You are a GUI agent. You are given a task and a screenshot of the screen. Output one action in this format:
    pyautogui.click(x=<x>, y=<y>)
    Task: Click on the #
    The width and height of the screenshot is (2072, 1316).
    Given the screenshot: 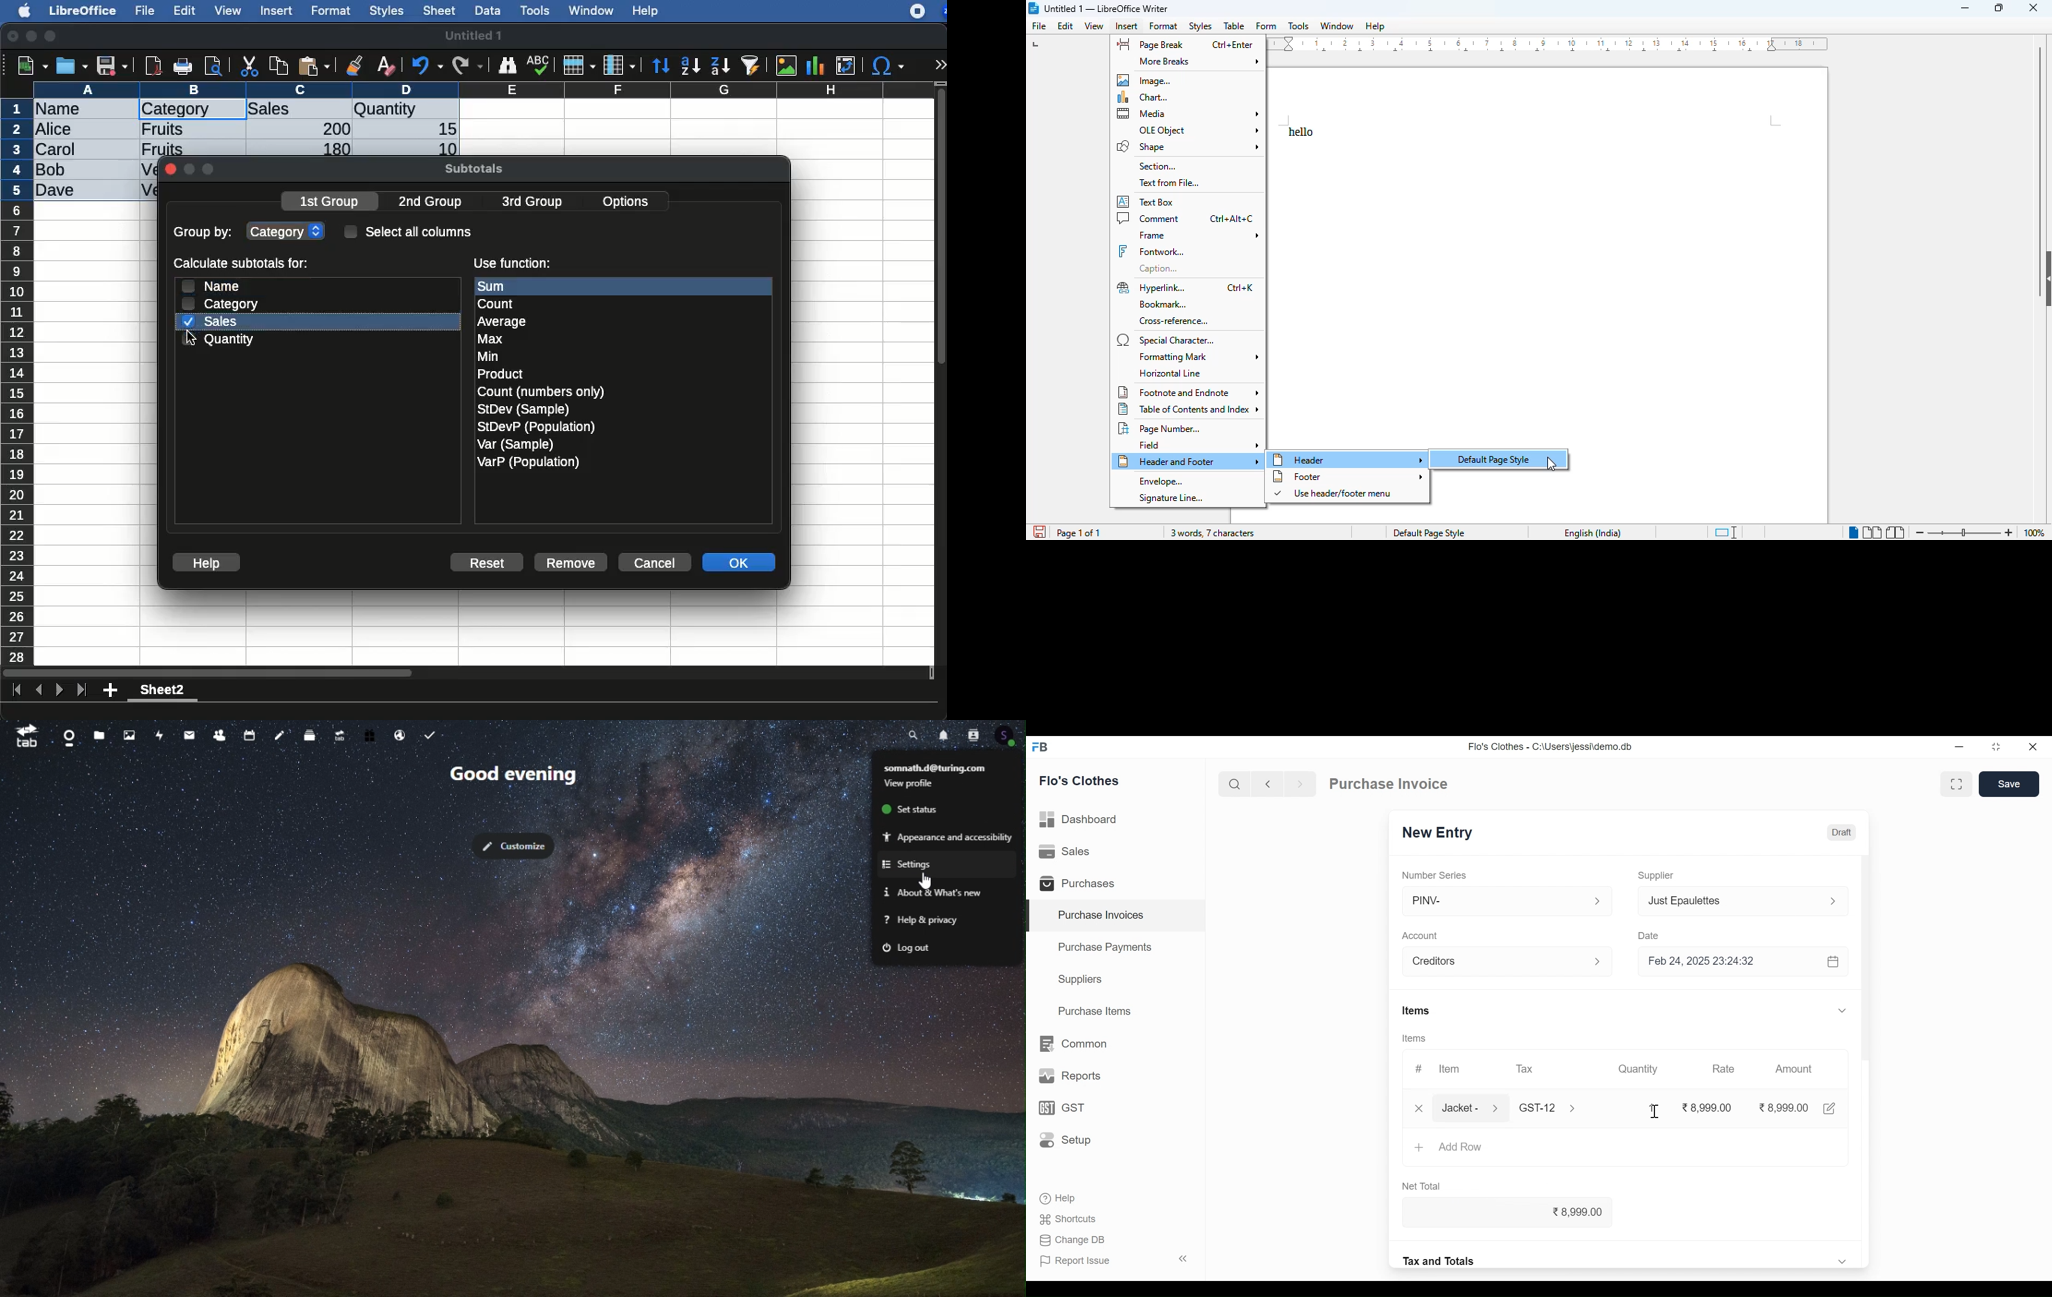 What is the action you would take?
    pyautogui.click(x=1419, y=1068)
    